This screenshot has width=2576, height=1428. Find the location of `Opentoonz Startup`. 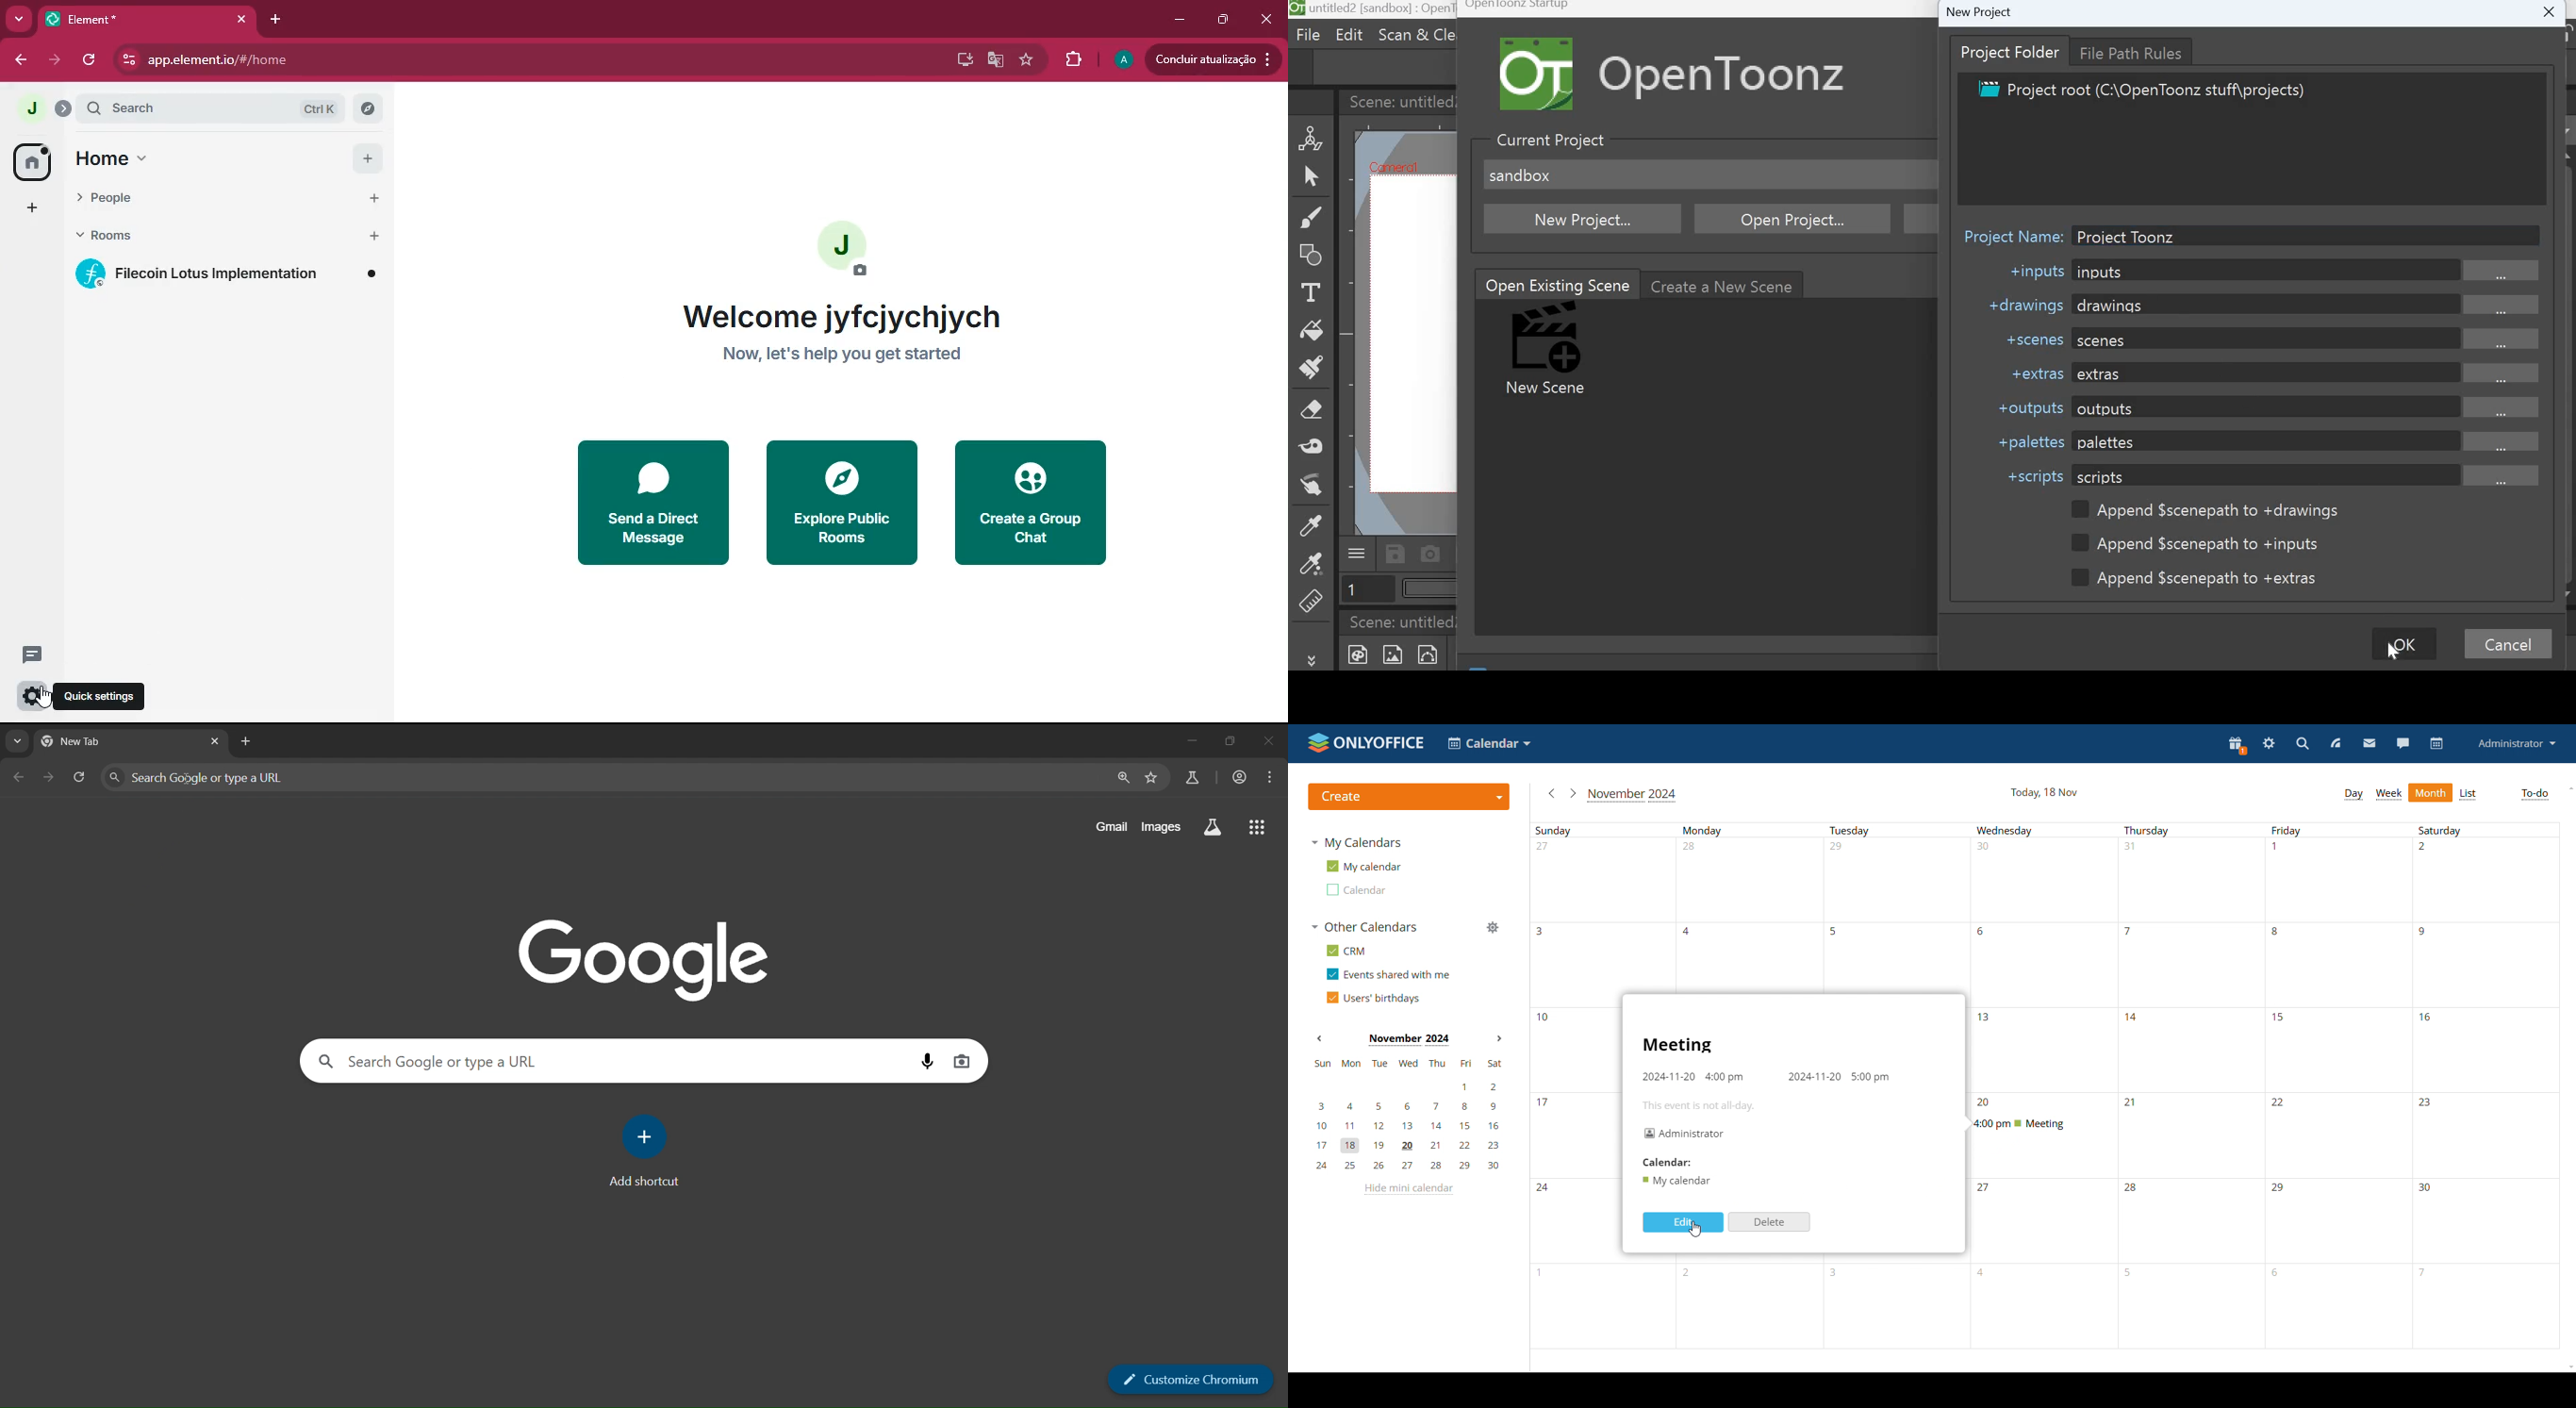

Opentoonz Startup is located at coordinates (1517, 8).